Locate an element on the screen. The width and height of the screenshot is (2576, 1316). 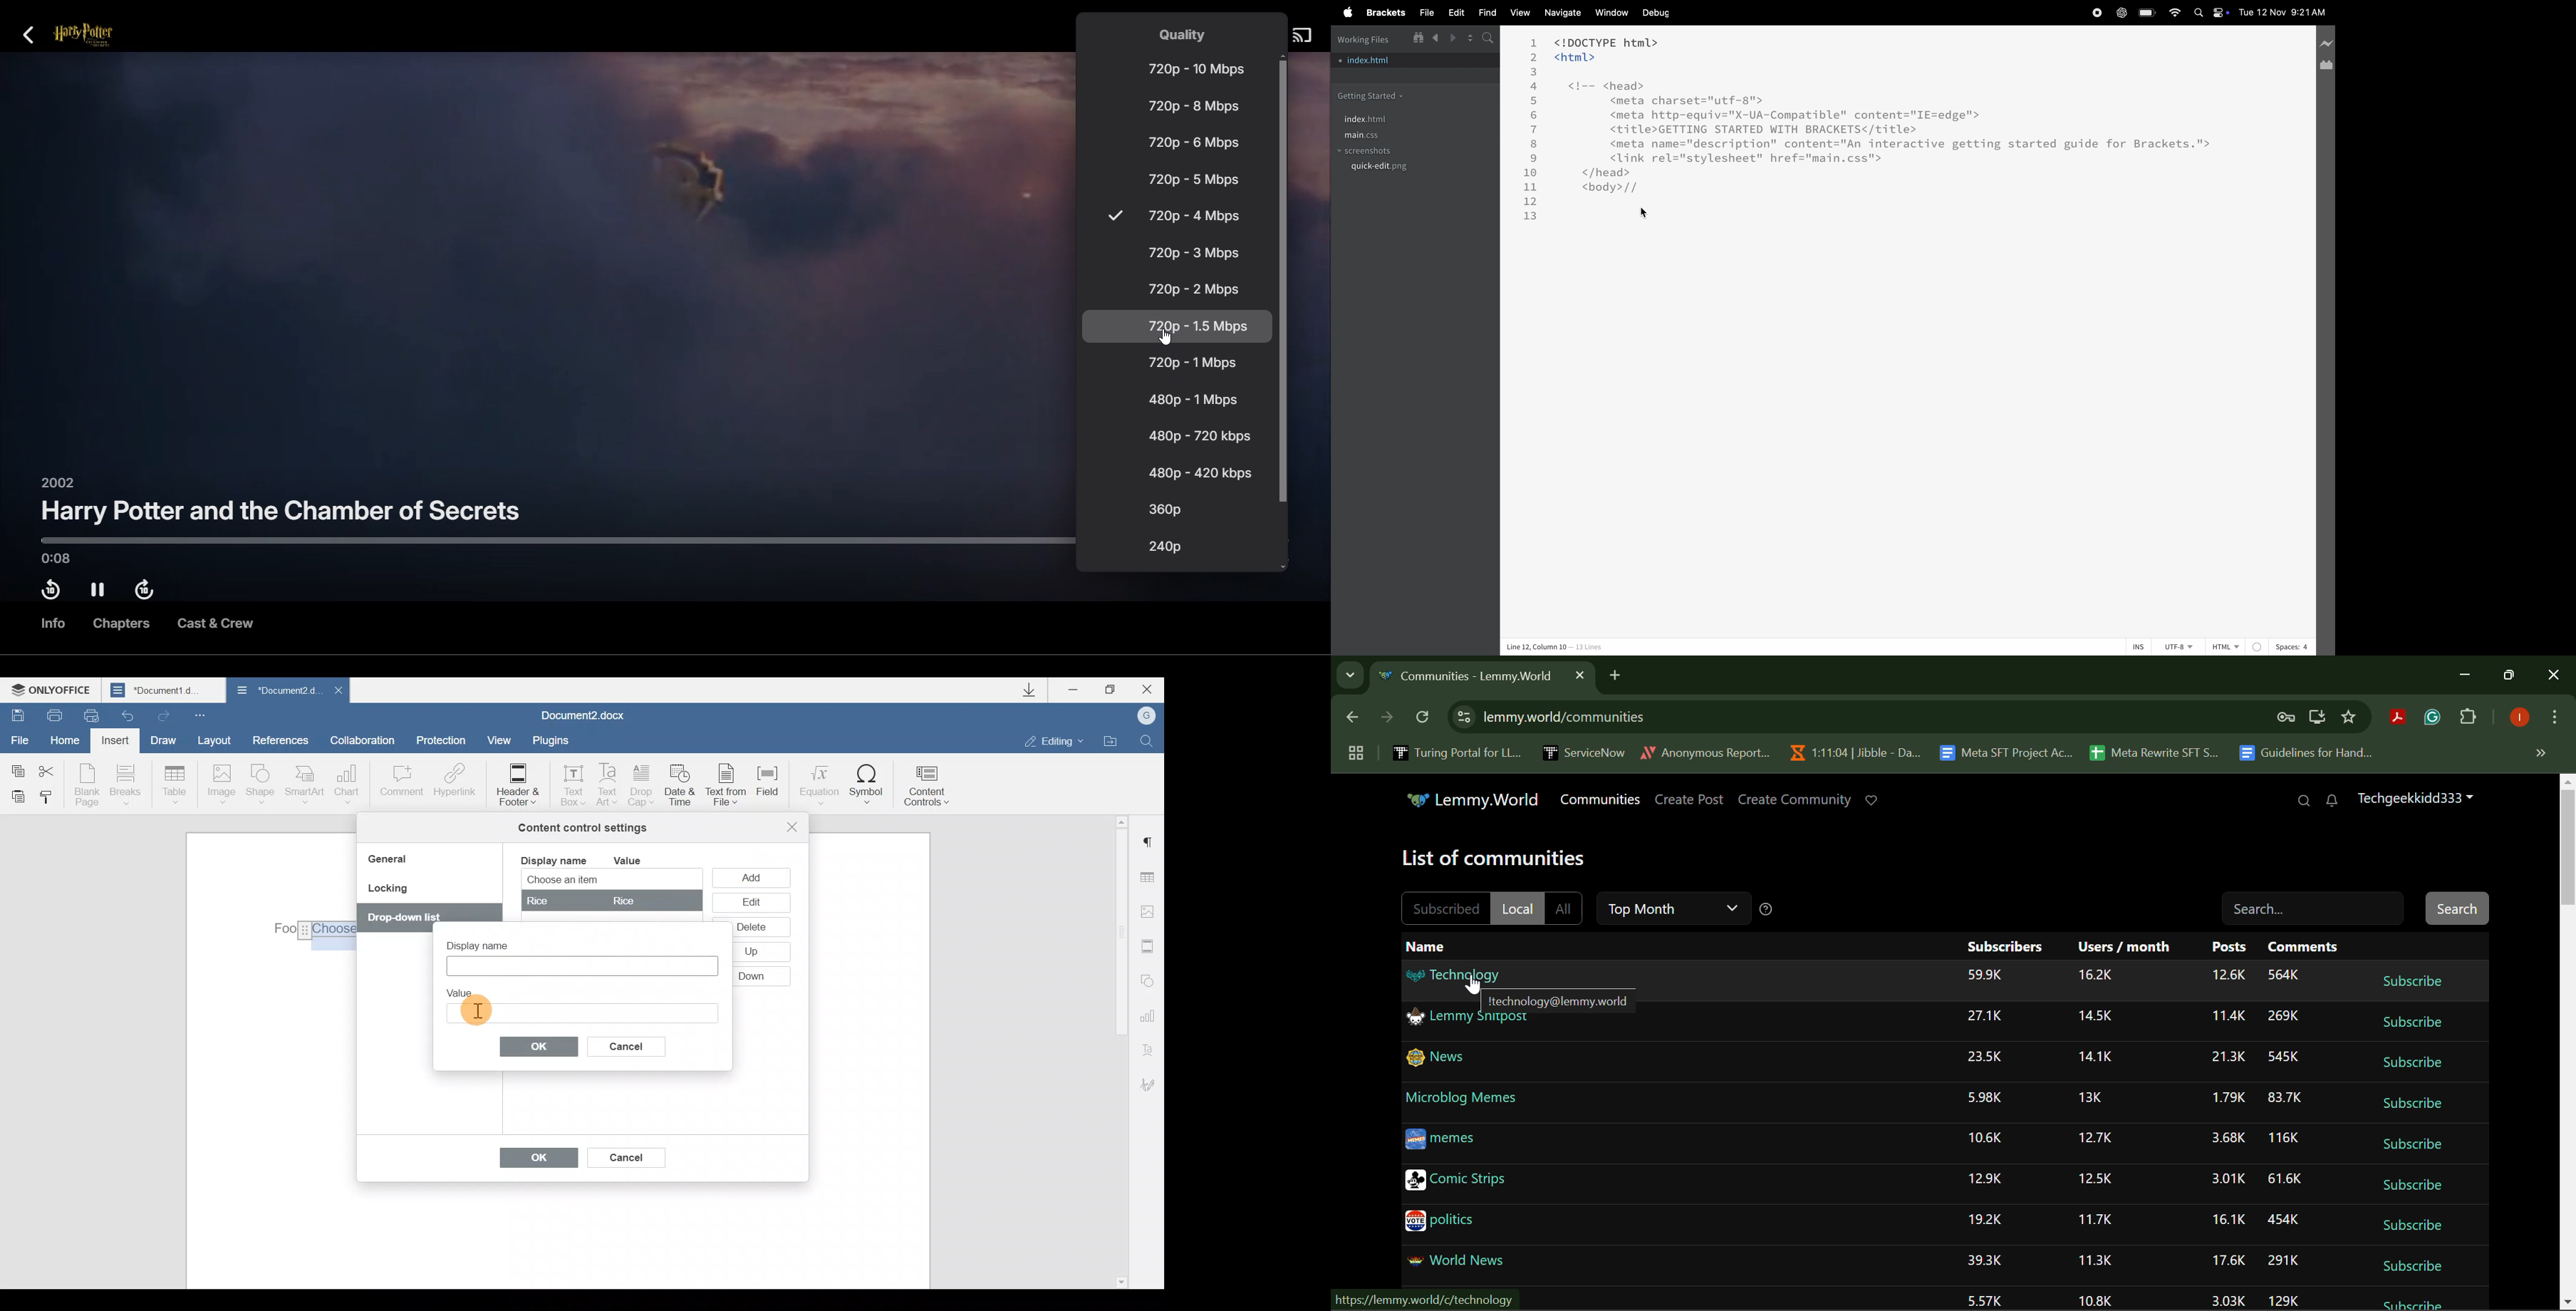
view is located at coordinates (1518, 13).